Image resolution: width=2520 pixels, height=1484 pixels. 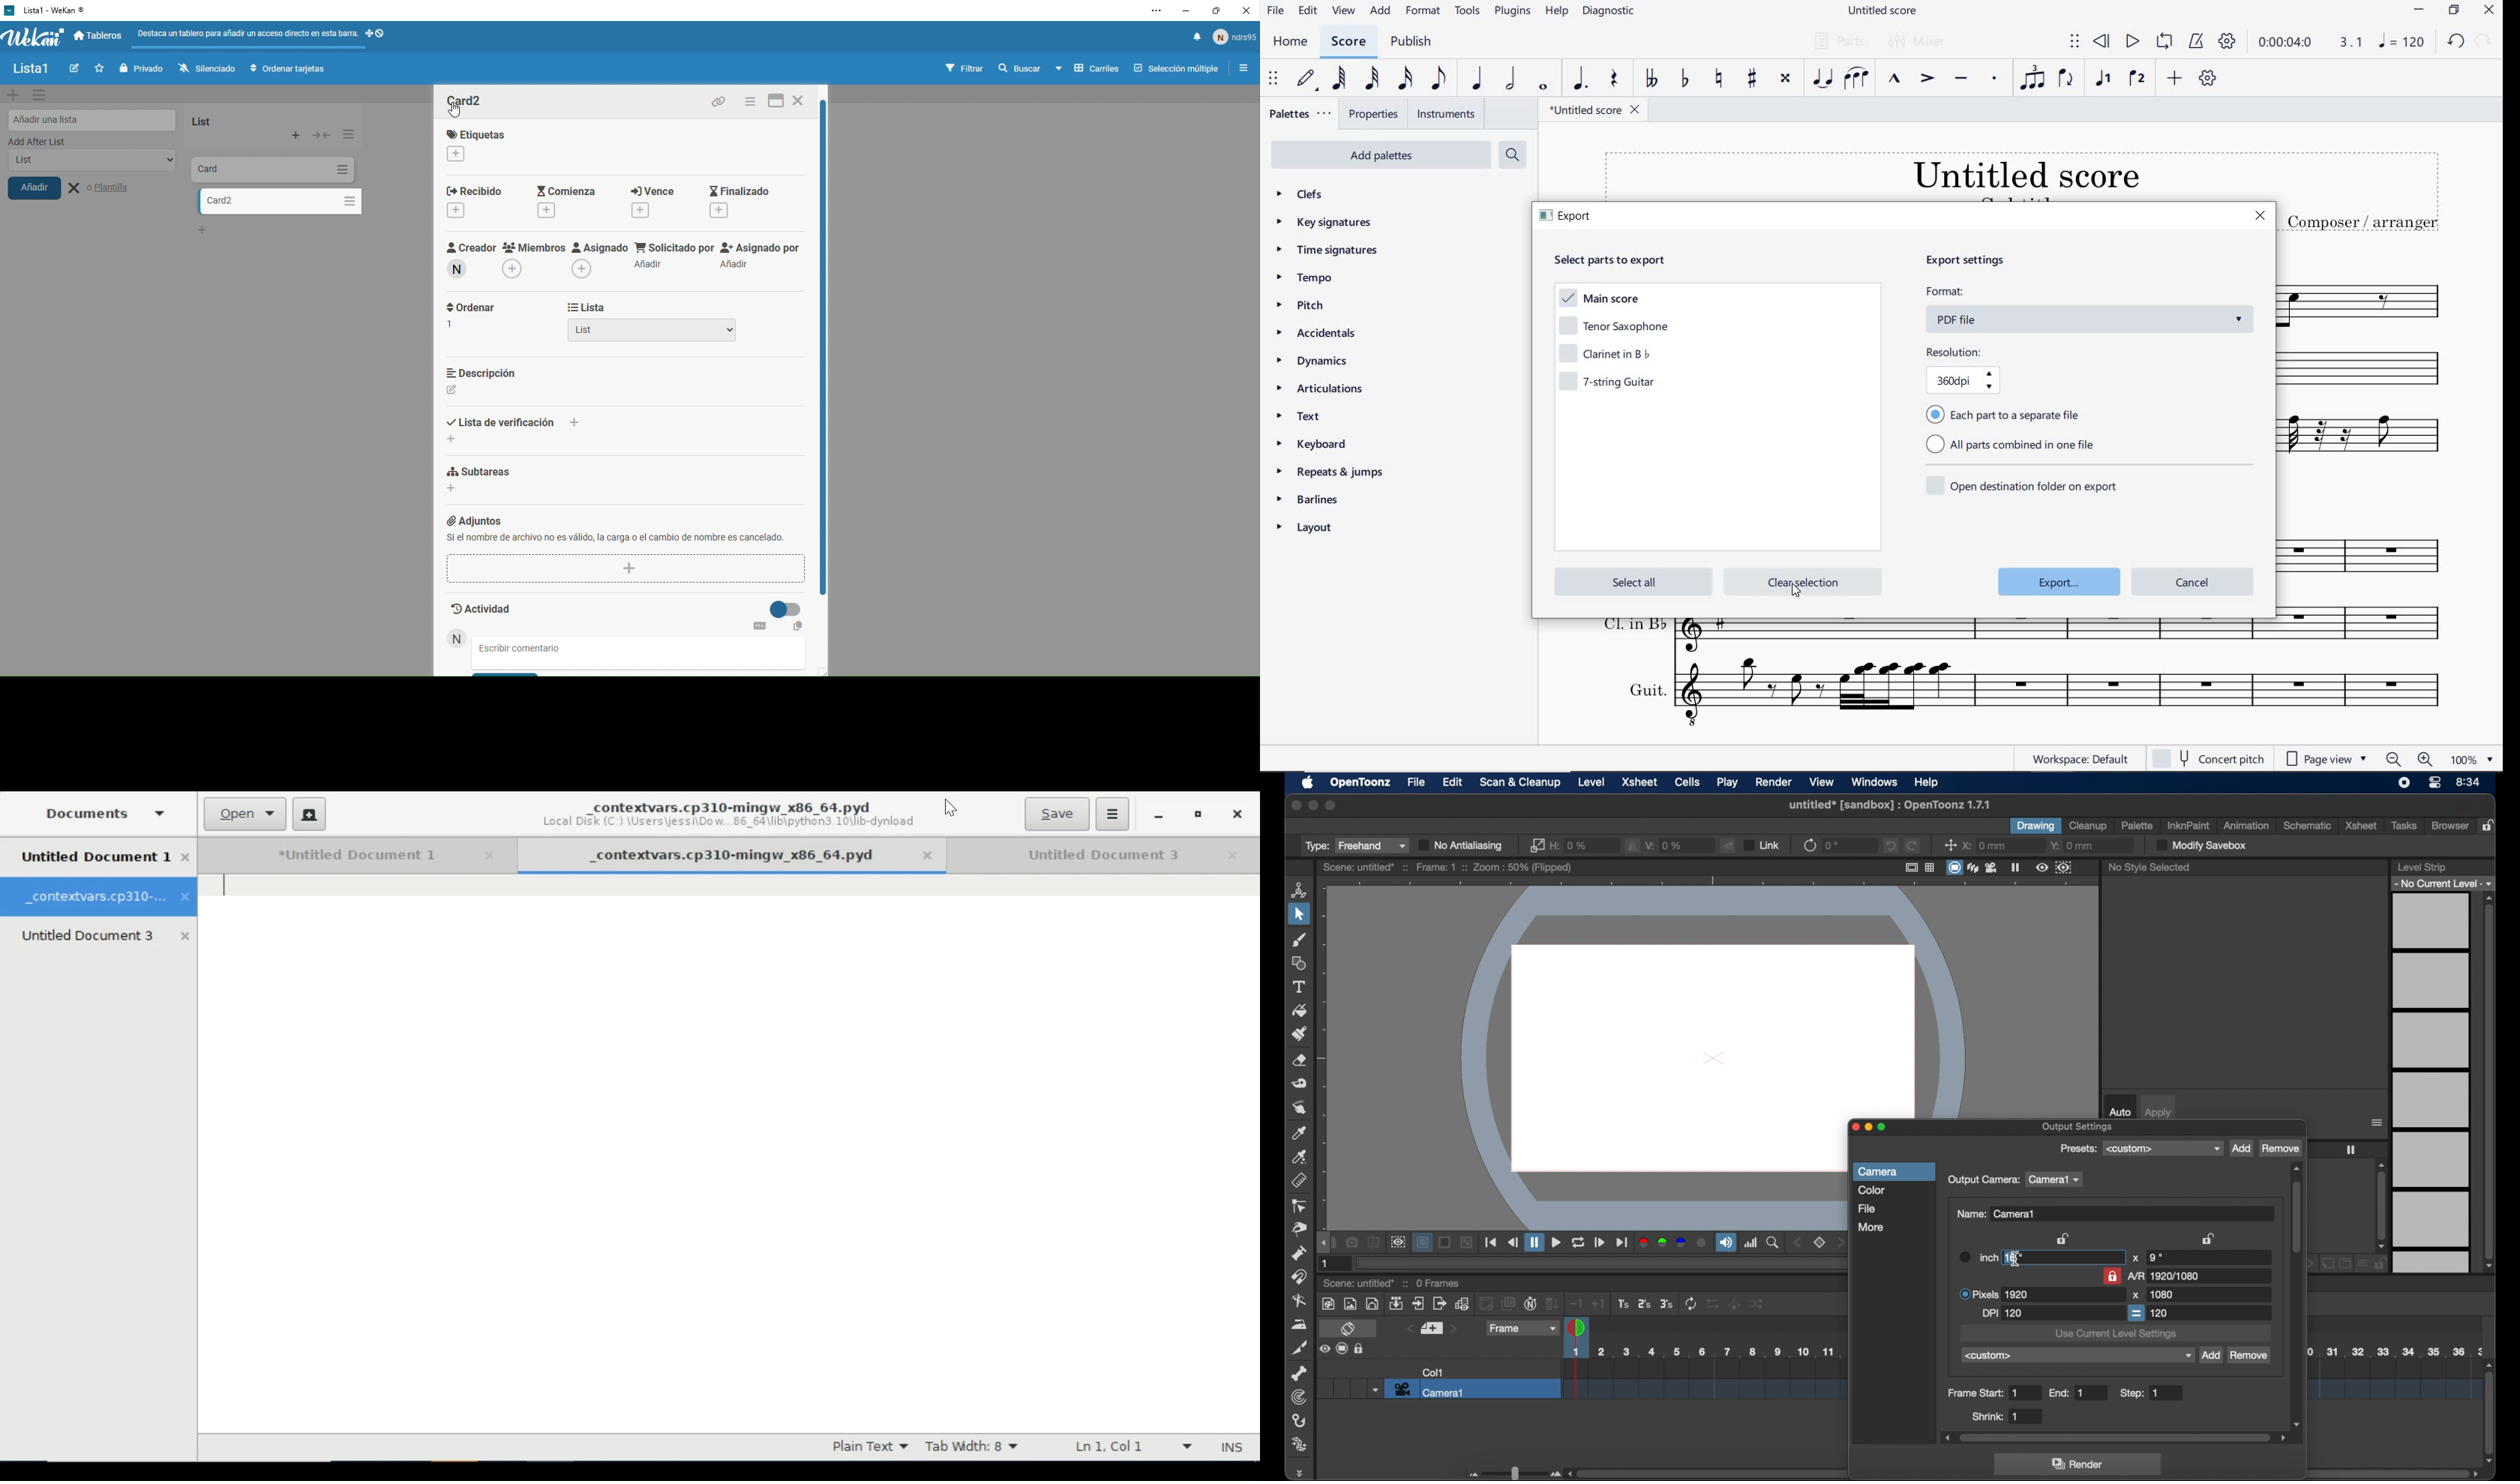 What do you see at coordinates (1988, 352) in the screenshot?
I see `resolution` at bounding box center [1988, 352].